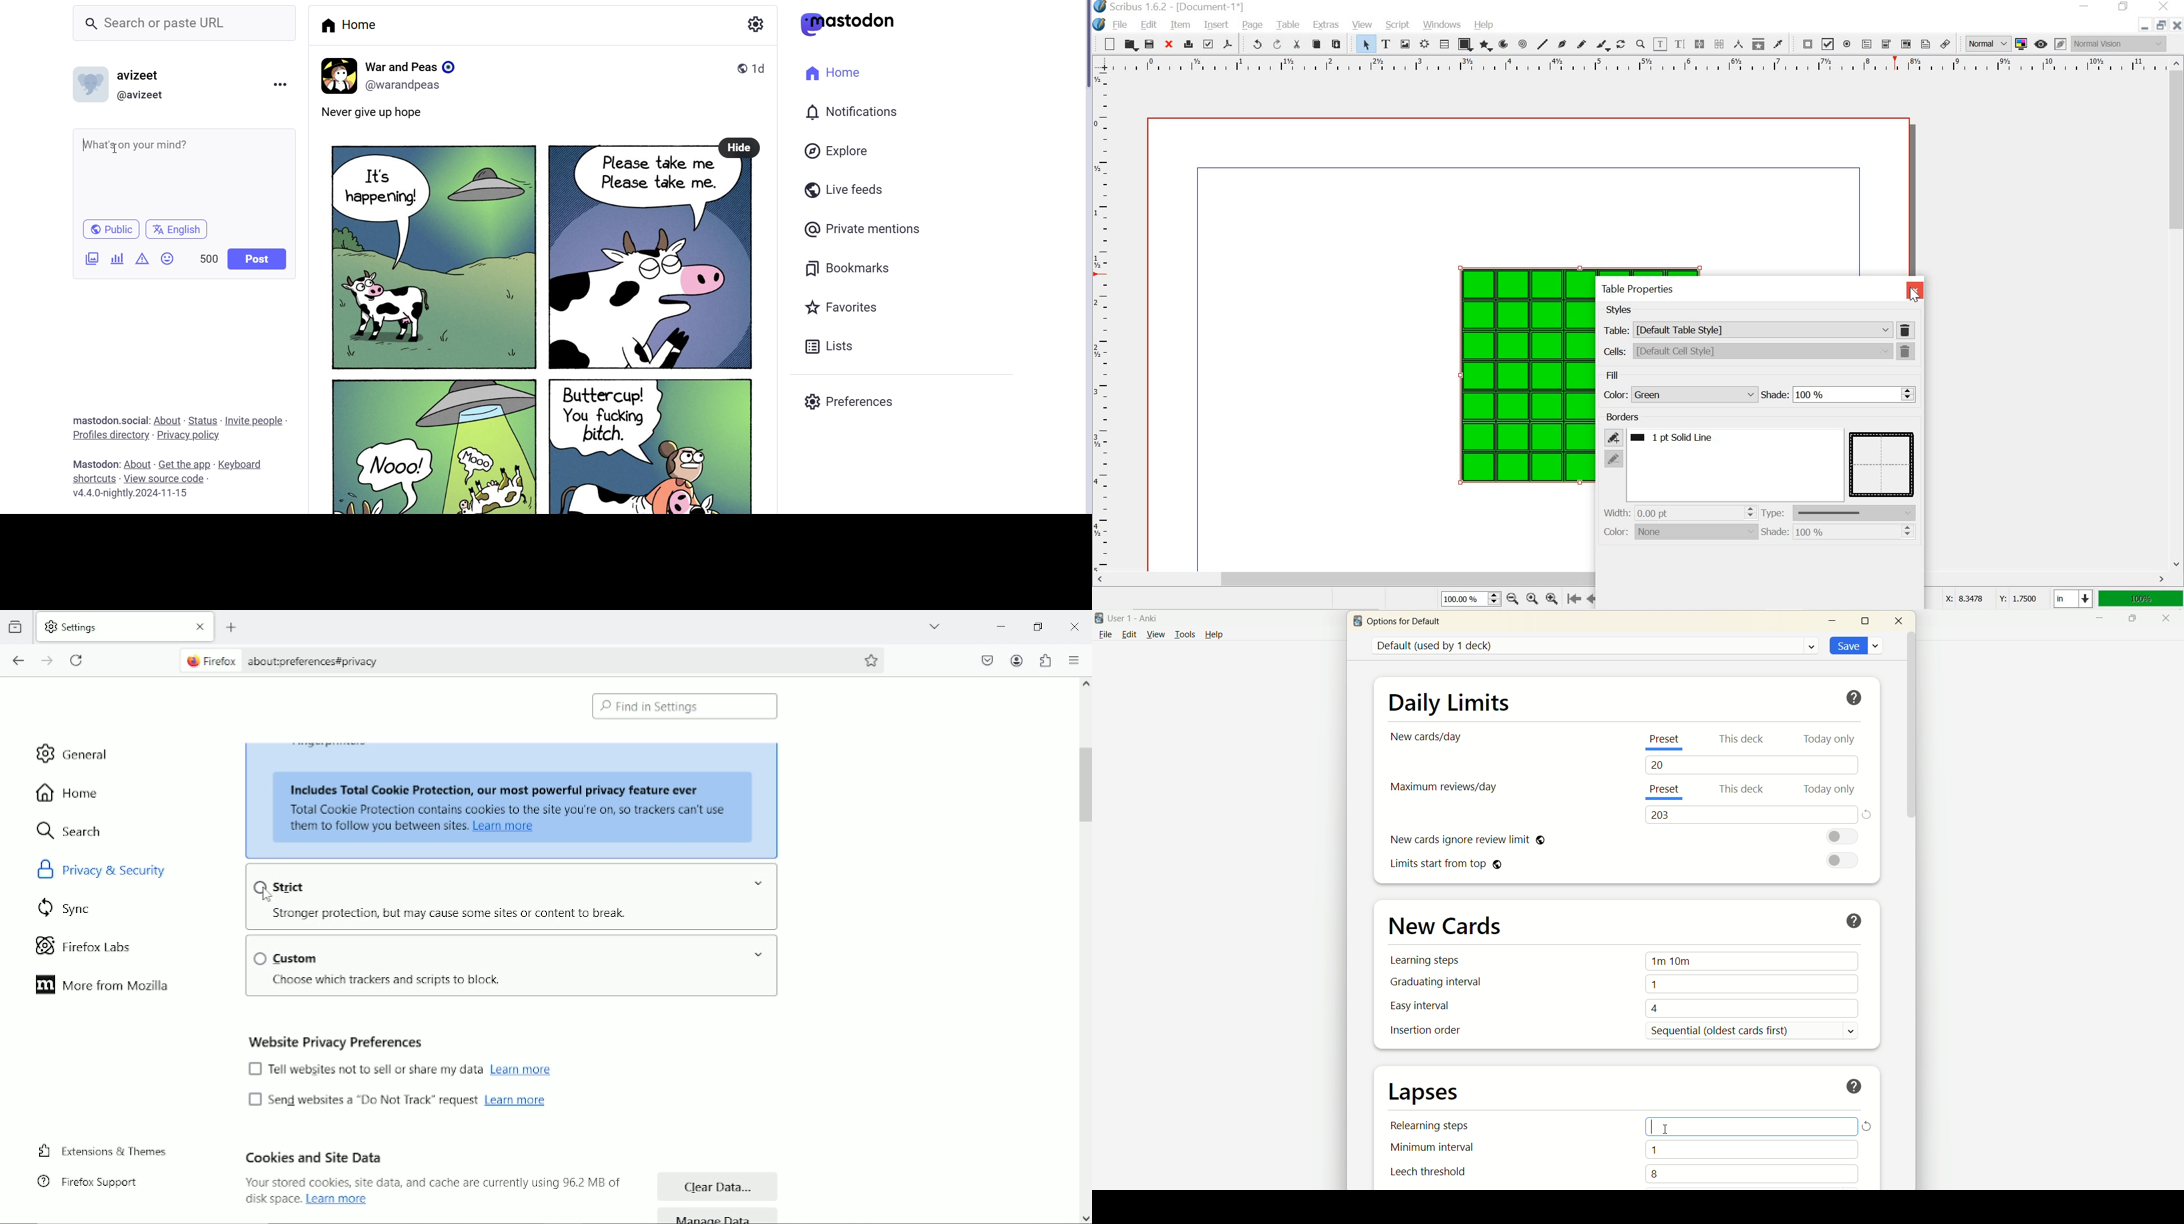 This screenshot has height=1232, width=2184. What do you see at coordinates (273, 1199) in the screenshot?
I see `text` at bounding box center [273, 1199].